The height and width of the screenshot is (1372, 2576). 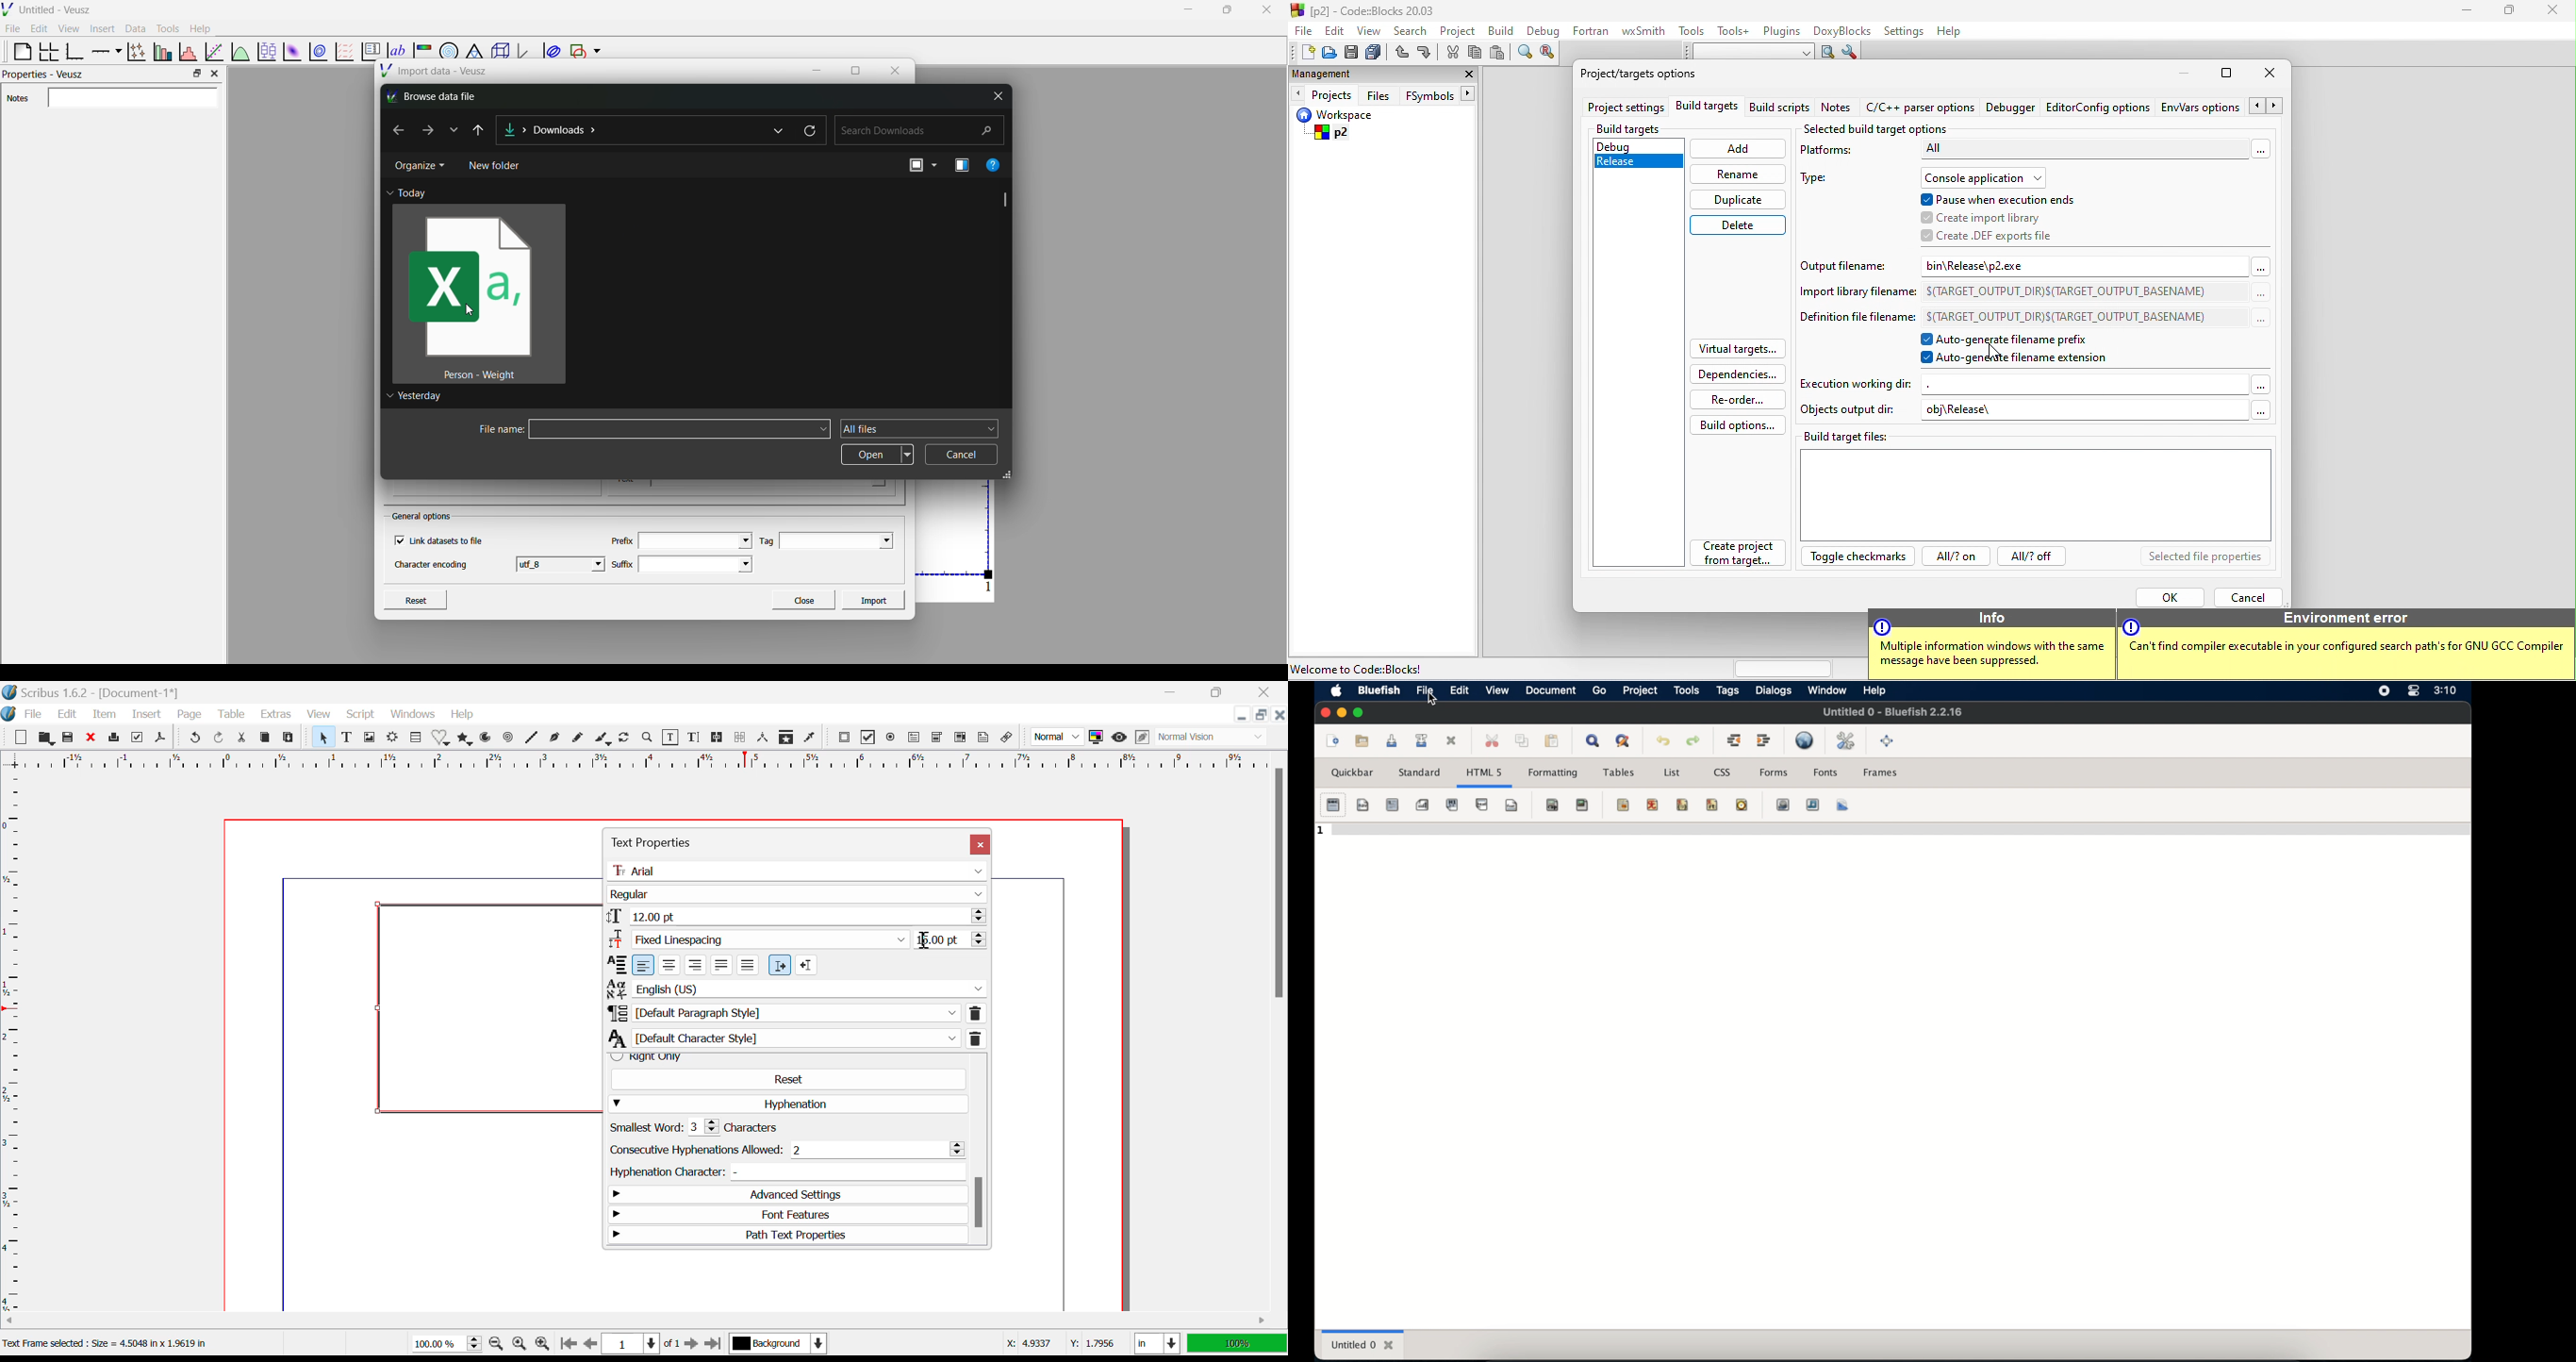 I want to click on First Page, so click(x=568, y=1344).